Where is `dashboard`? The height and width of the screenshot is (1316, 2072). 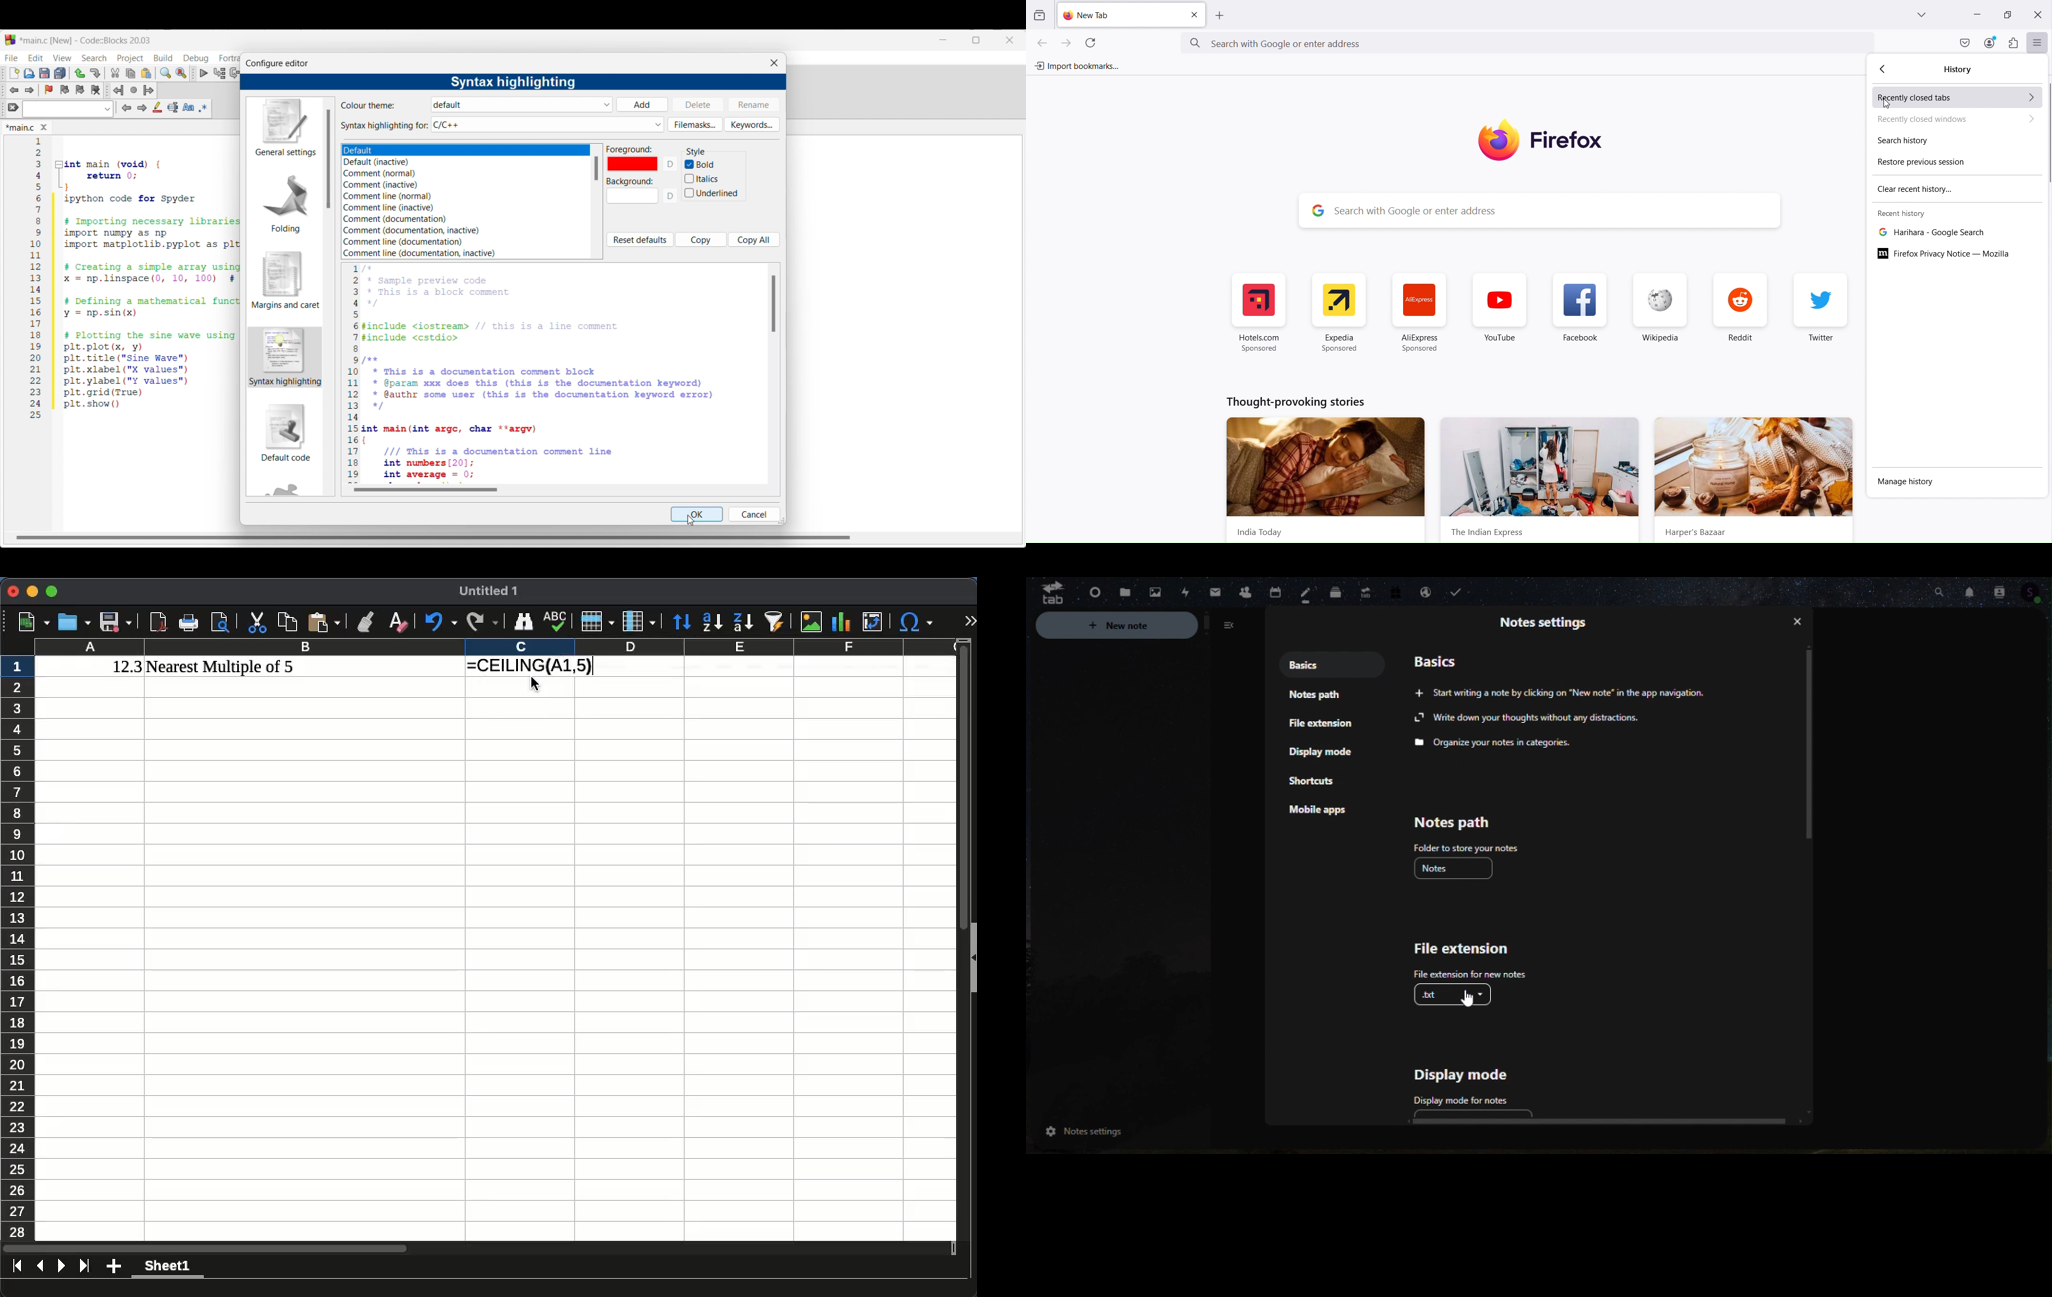 dashboard is located at coordinates (1089, 590).